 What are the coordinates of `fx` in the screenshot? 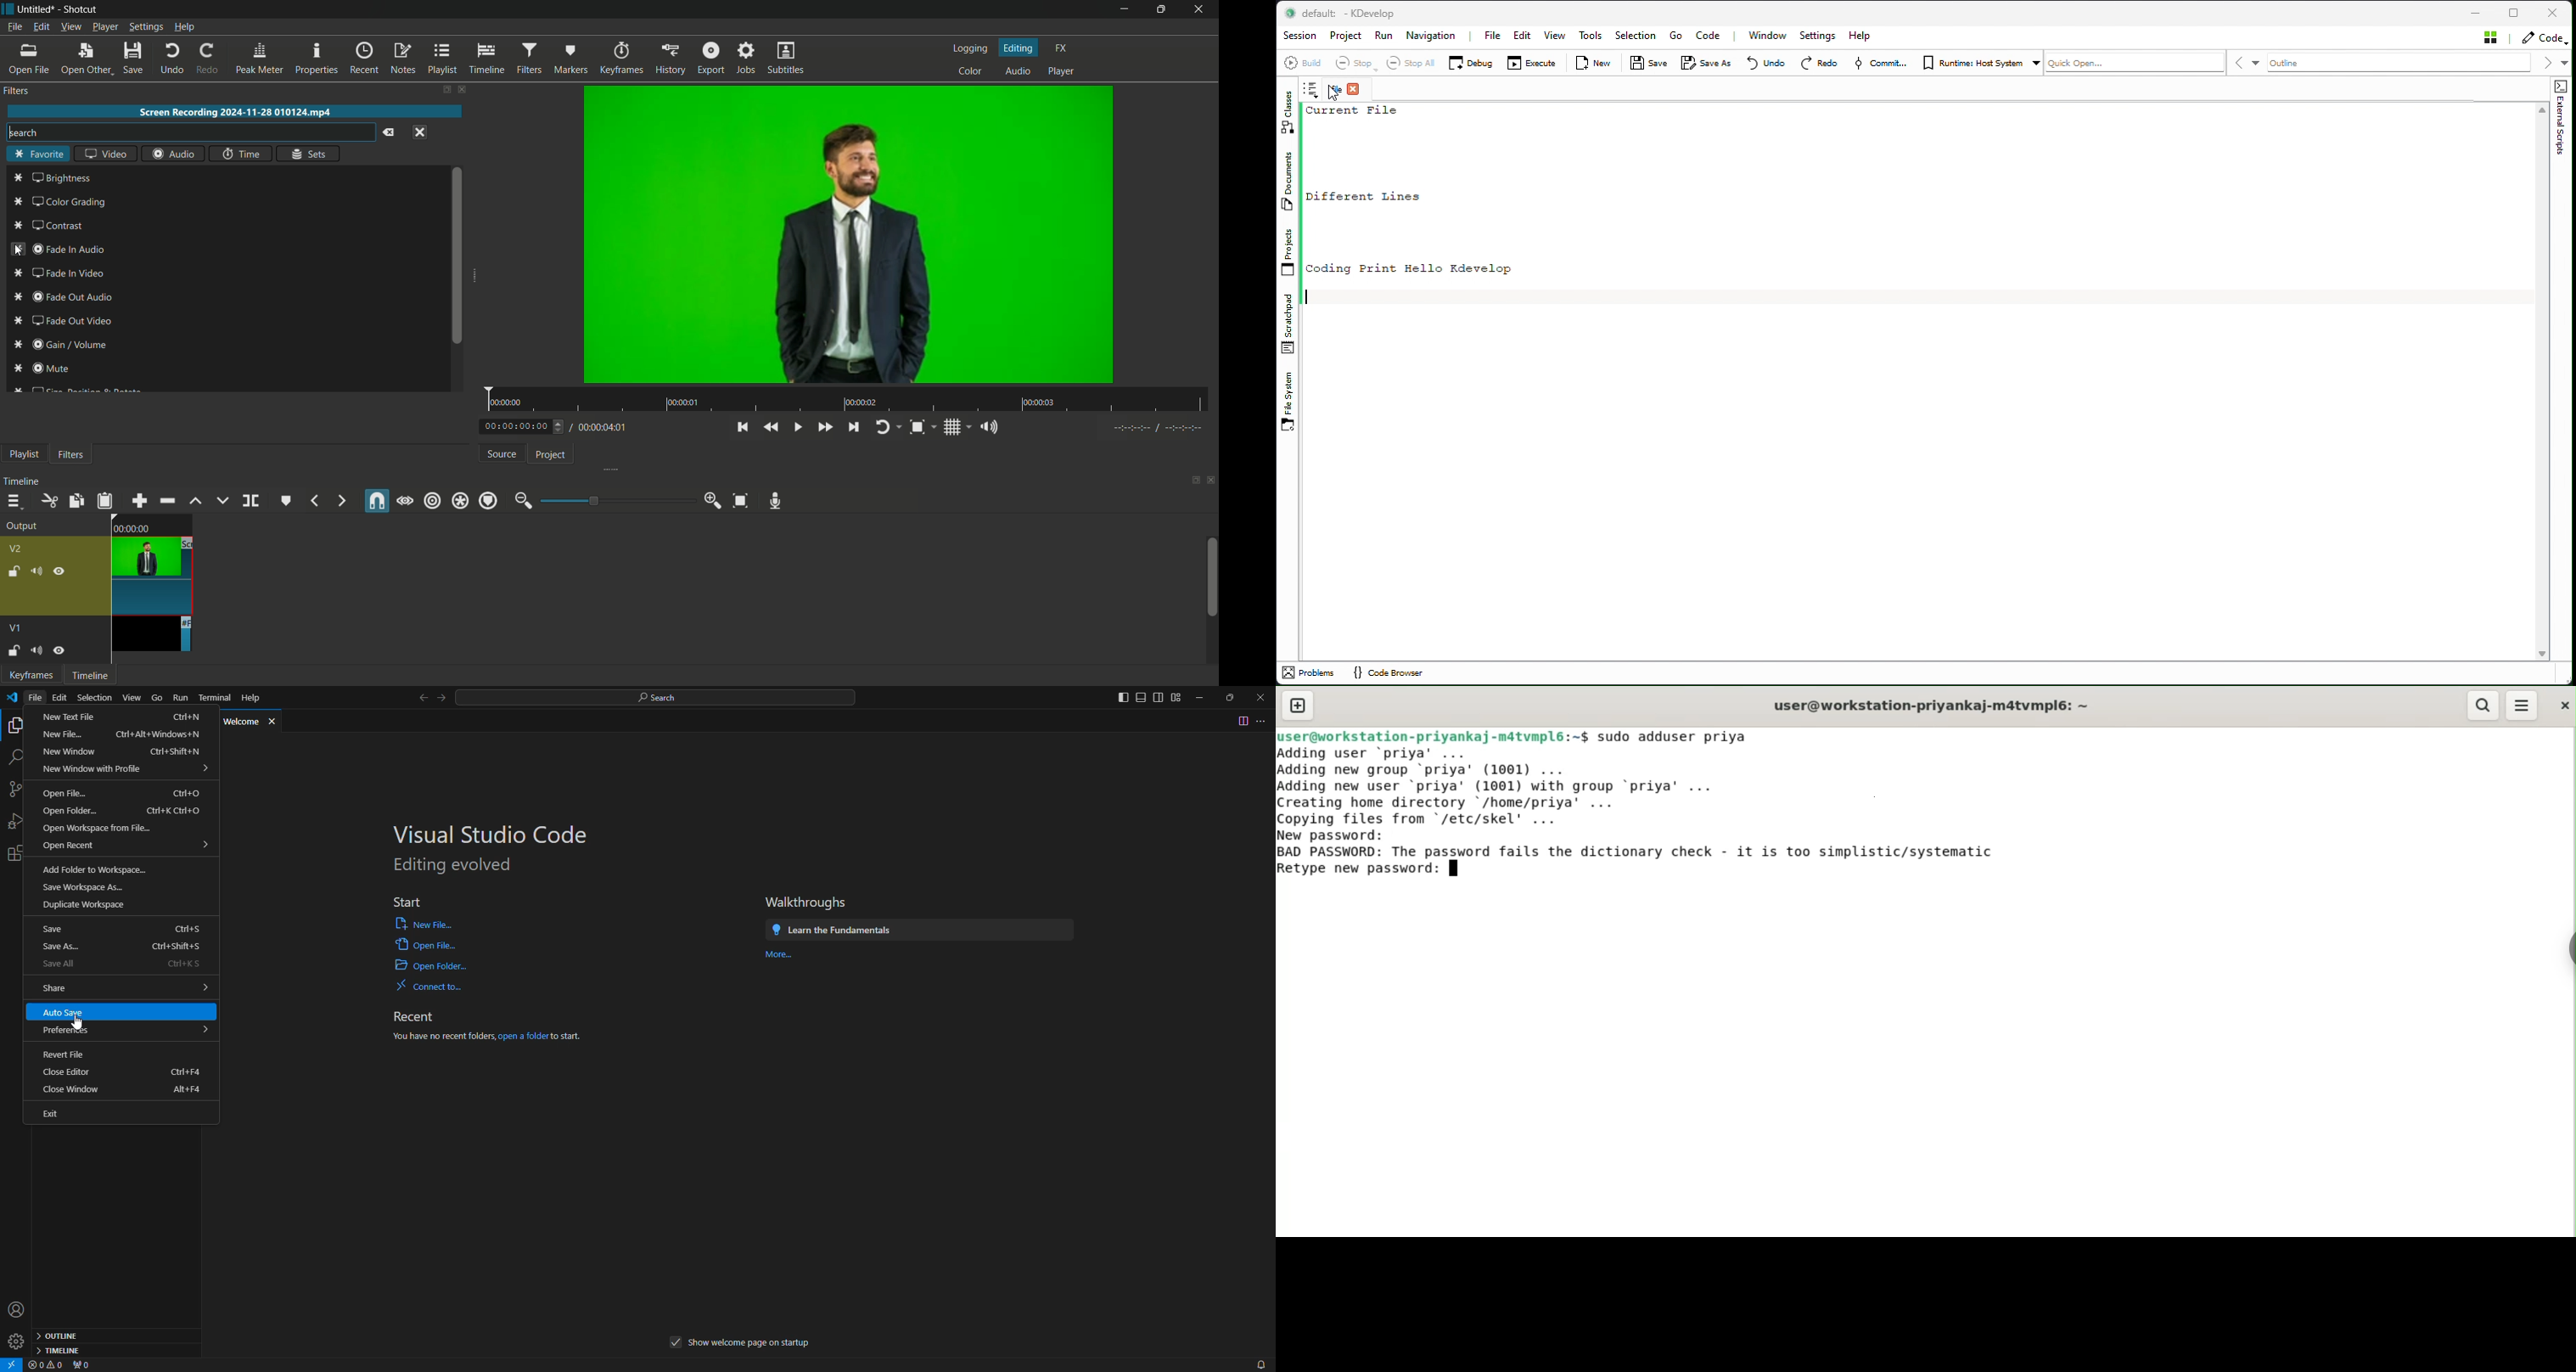 It's located at (1061, 49).